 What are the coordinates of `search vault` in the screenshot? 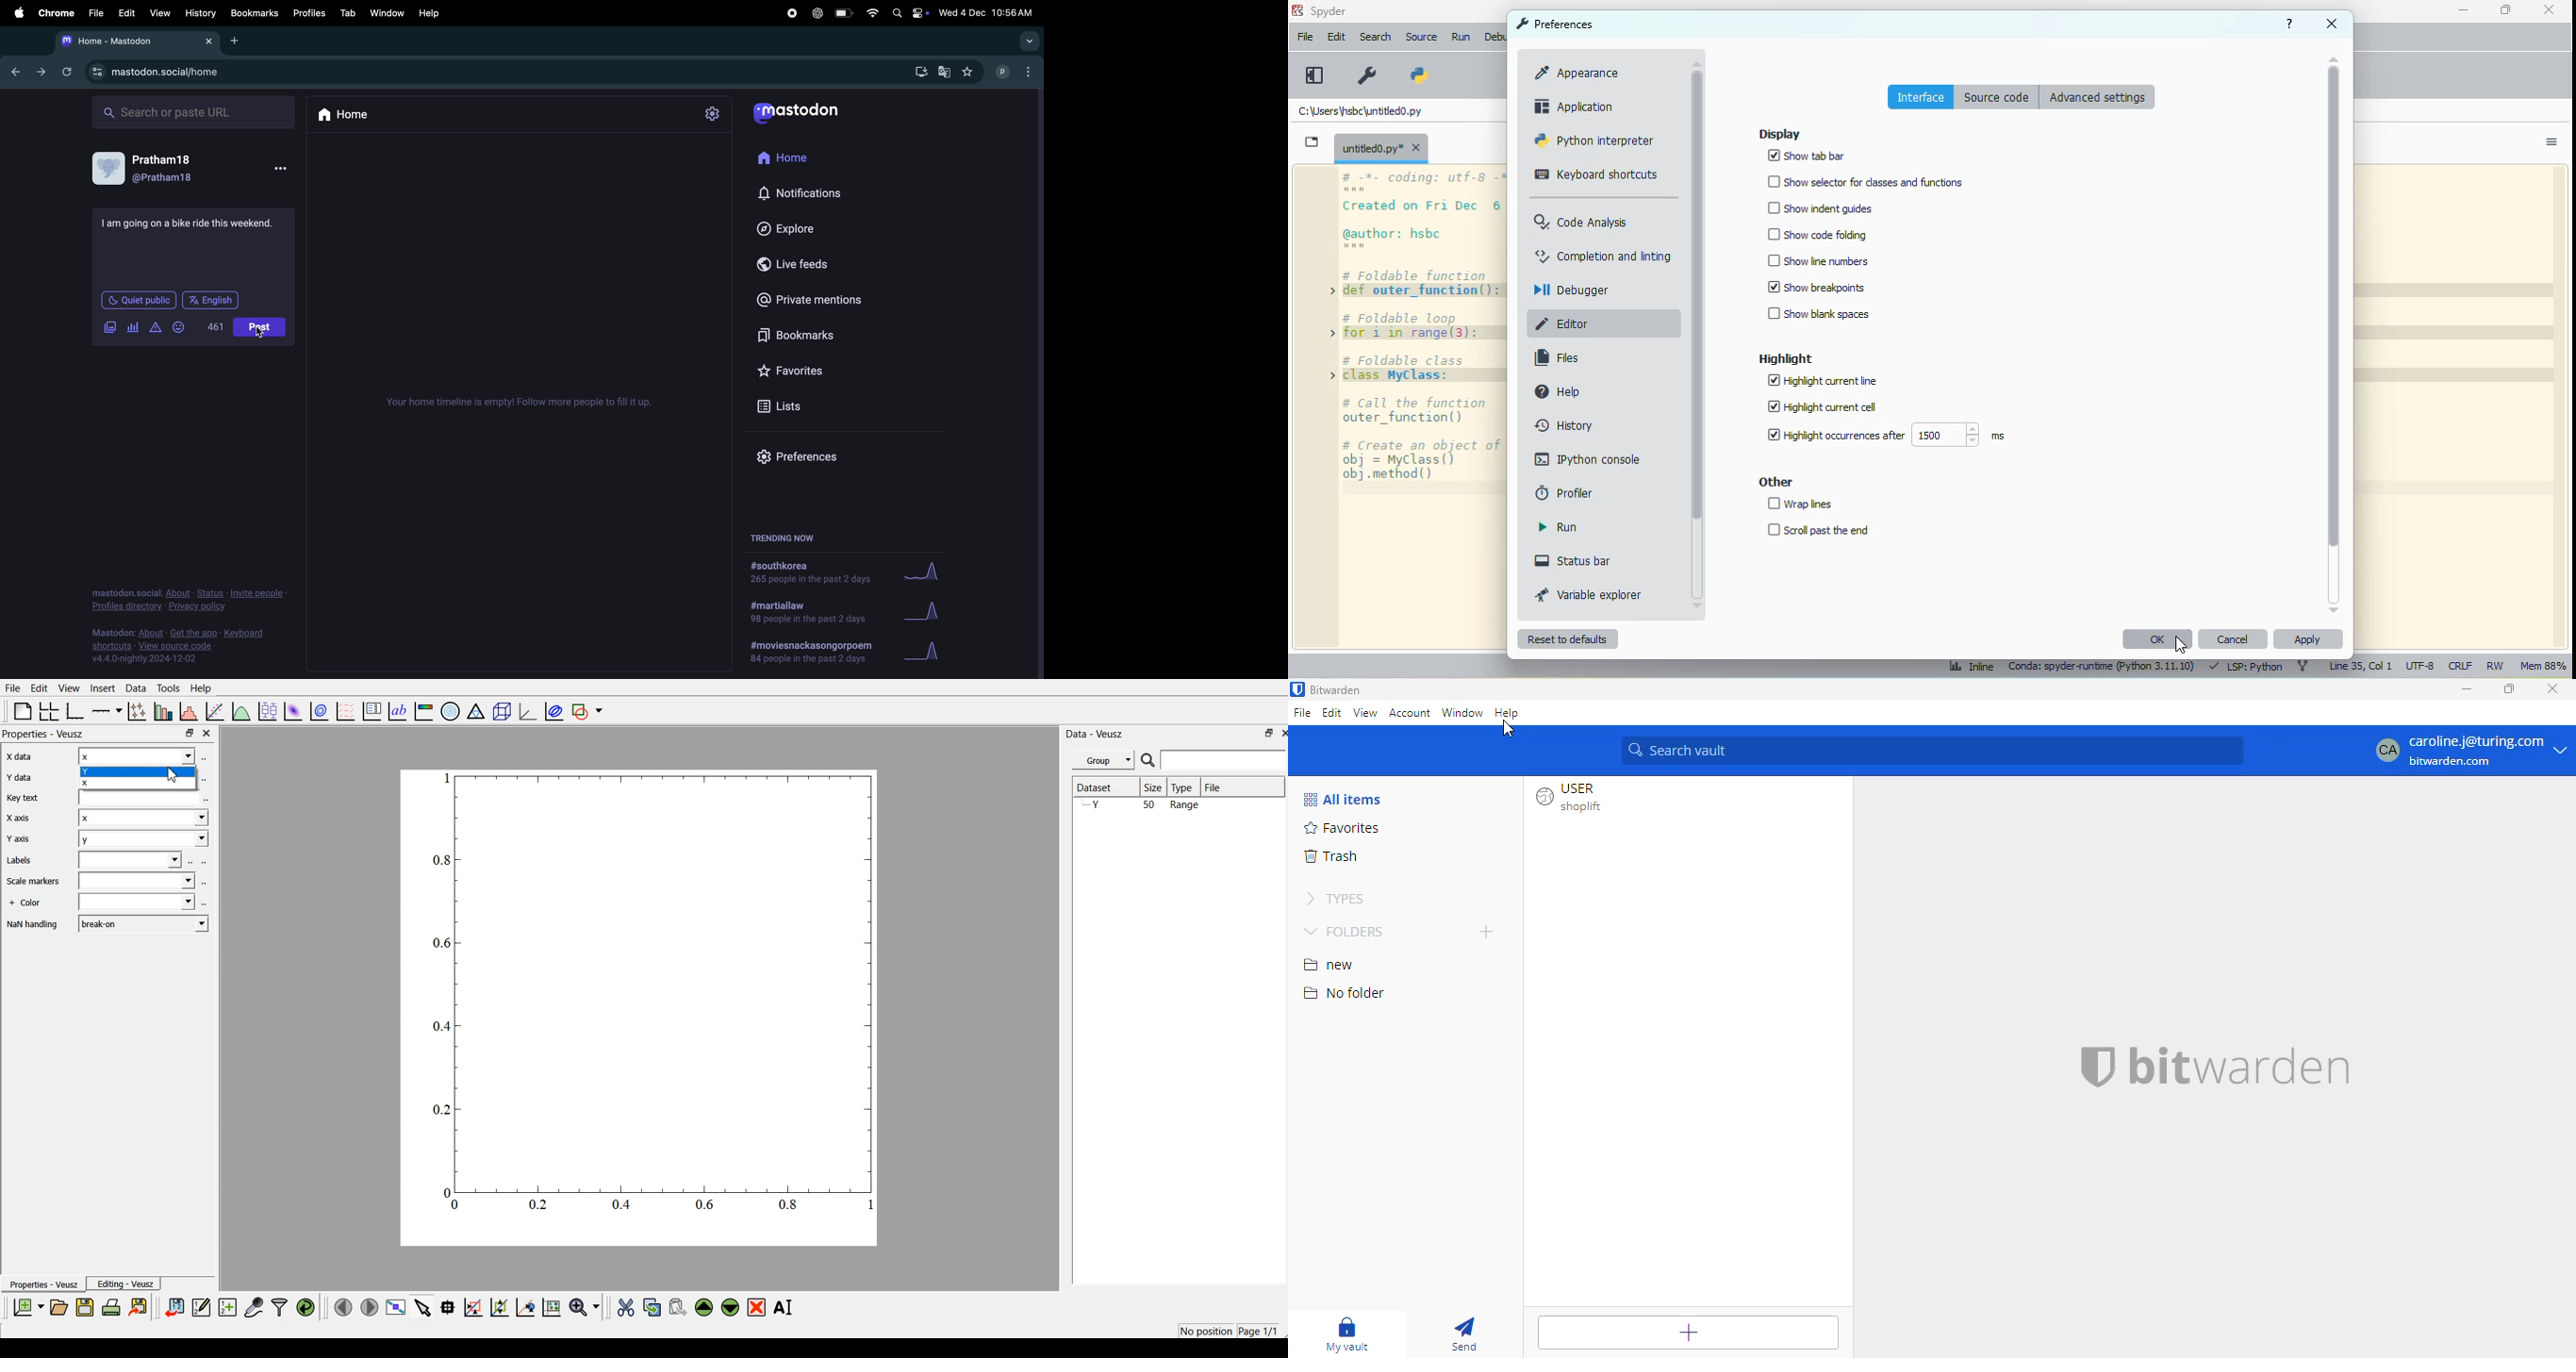 It's located at (1933, 751).